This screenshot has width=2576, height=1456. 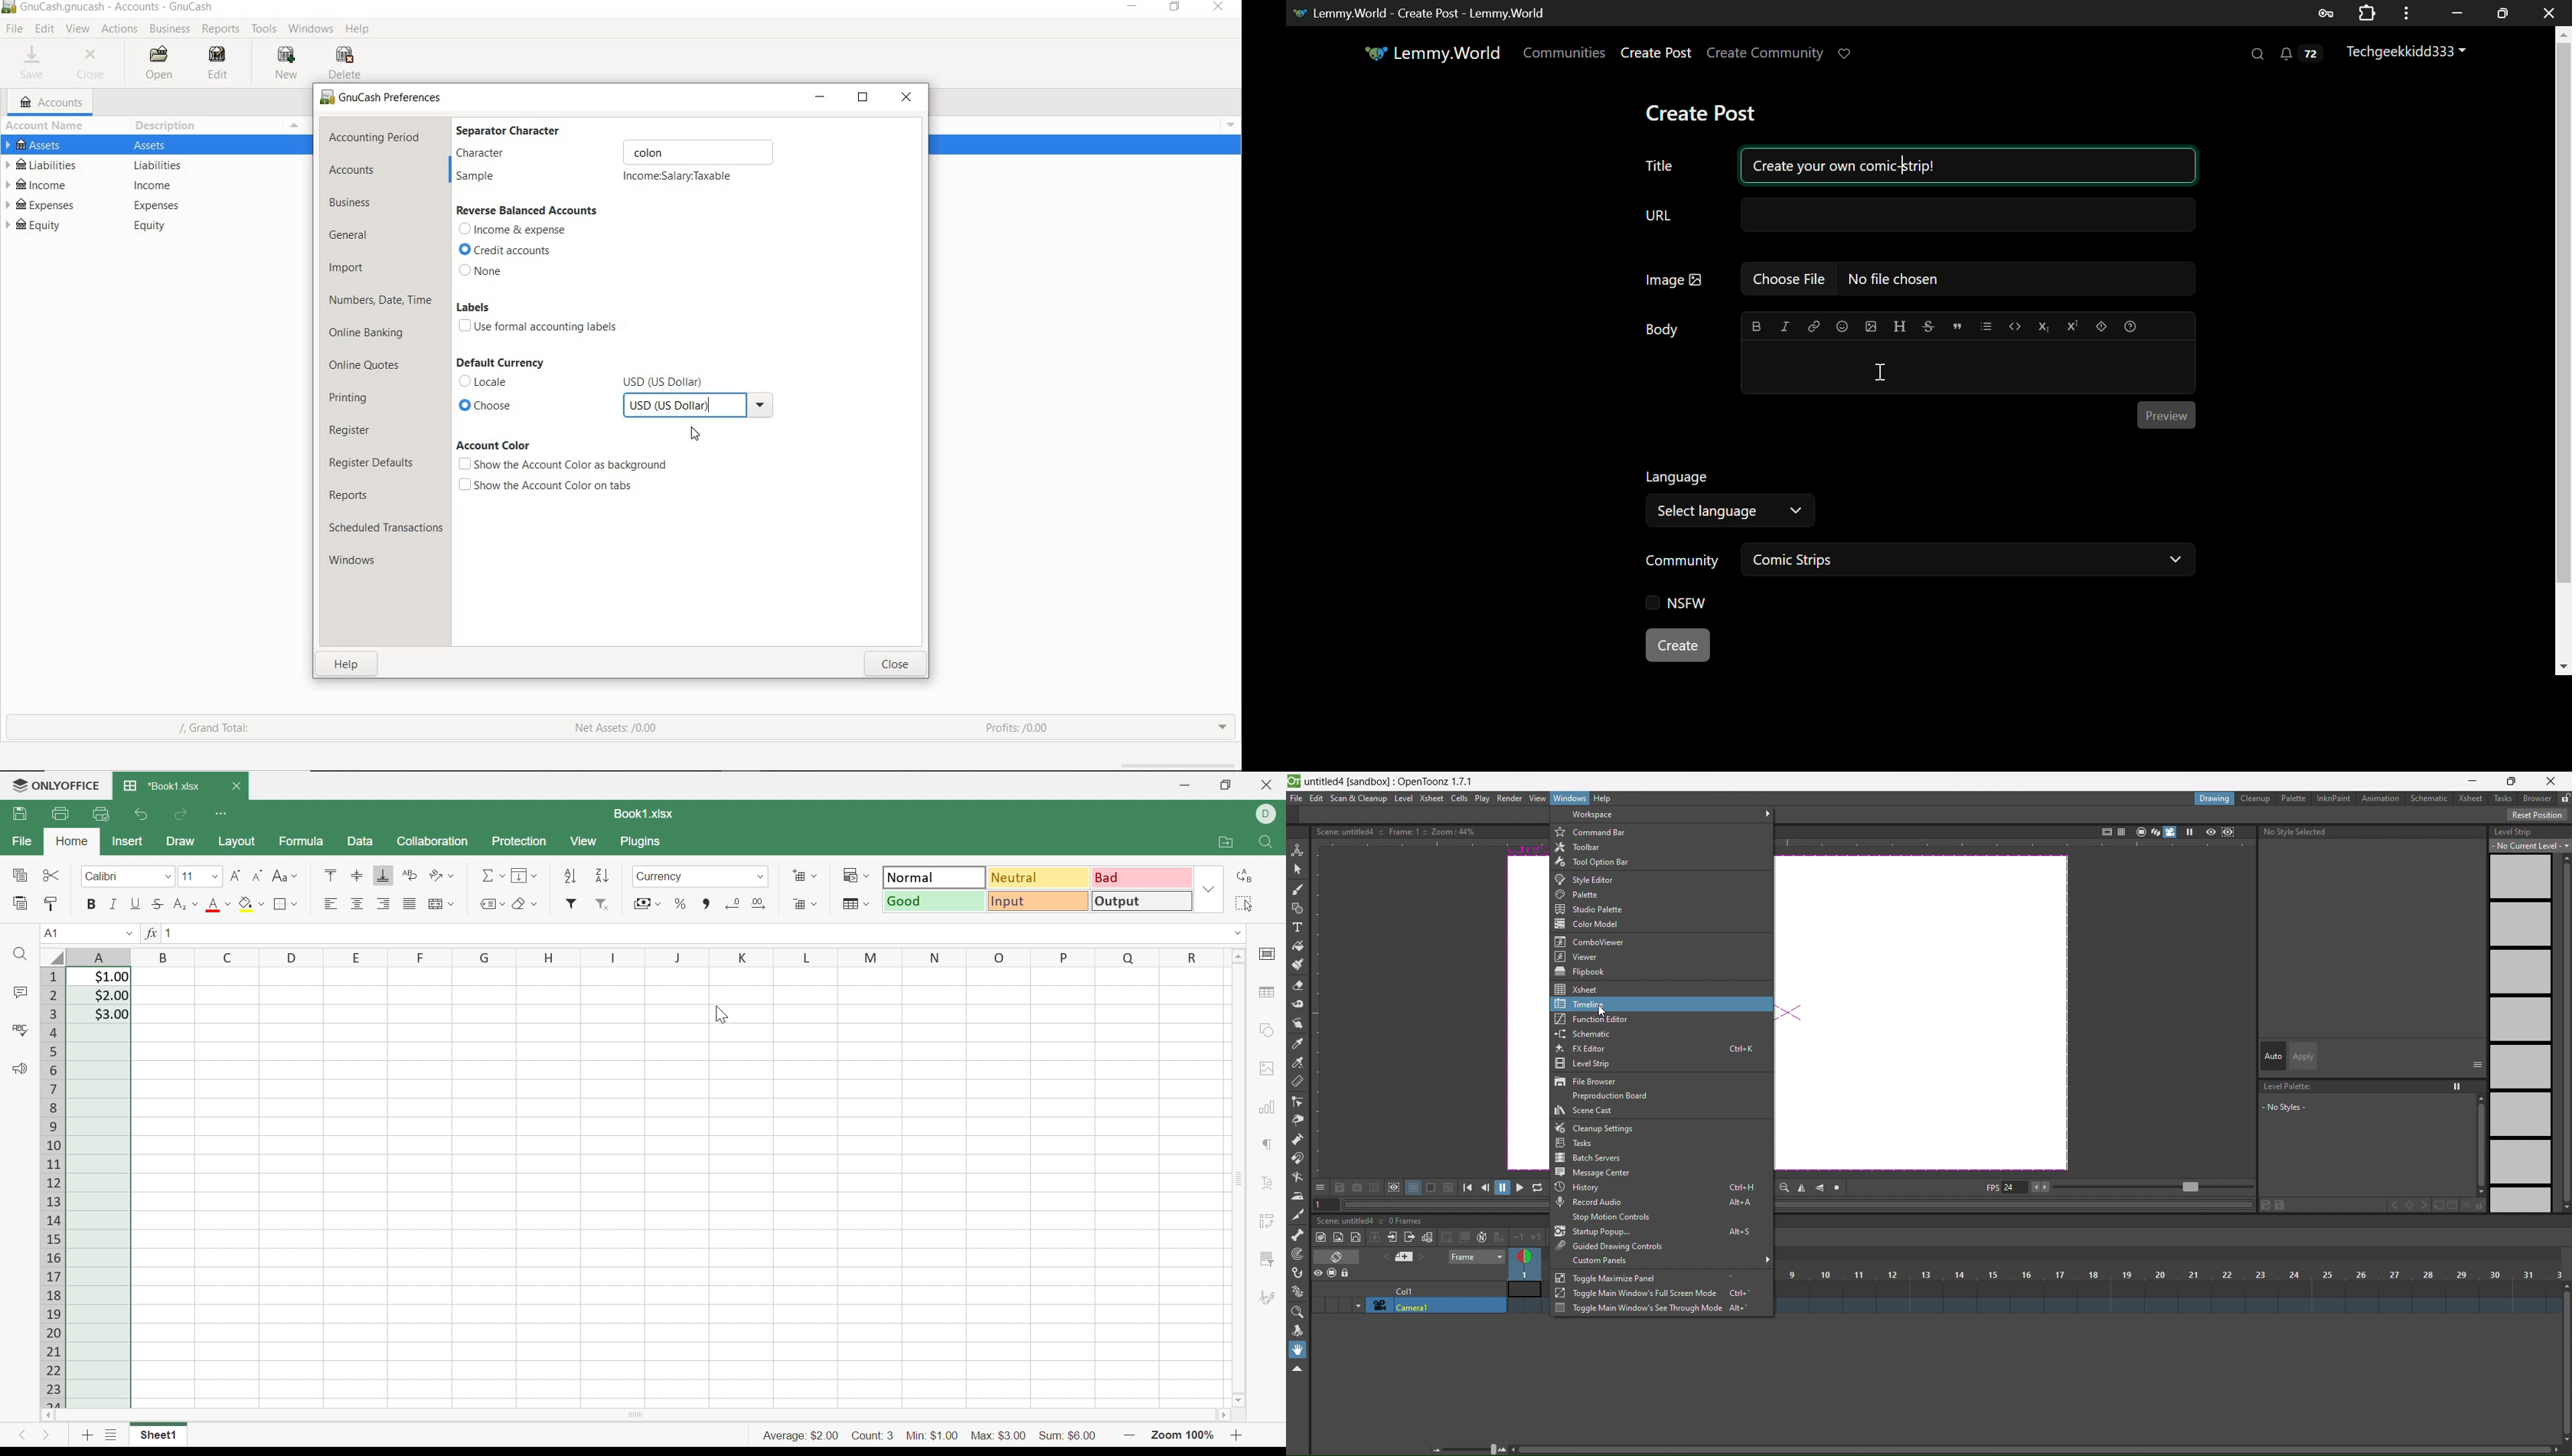 I want to click on Comma style, so click(x=707, y=904).